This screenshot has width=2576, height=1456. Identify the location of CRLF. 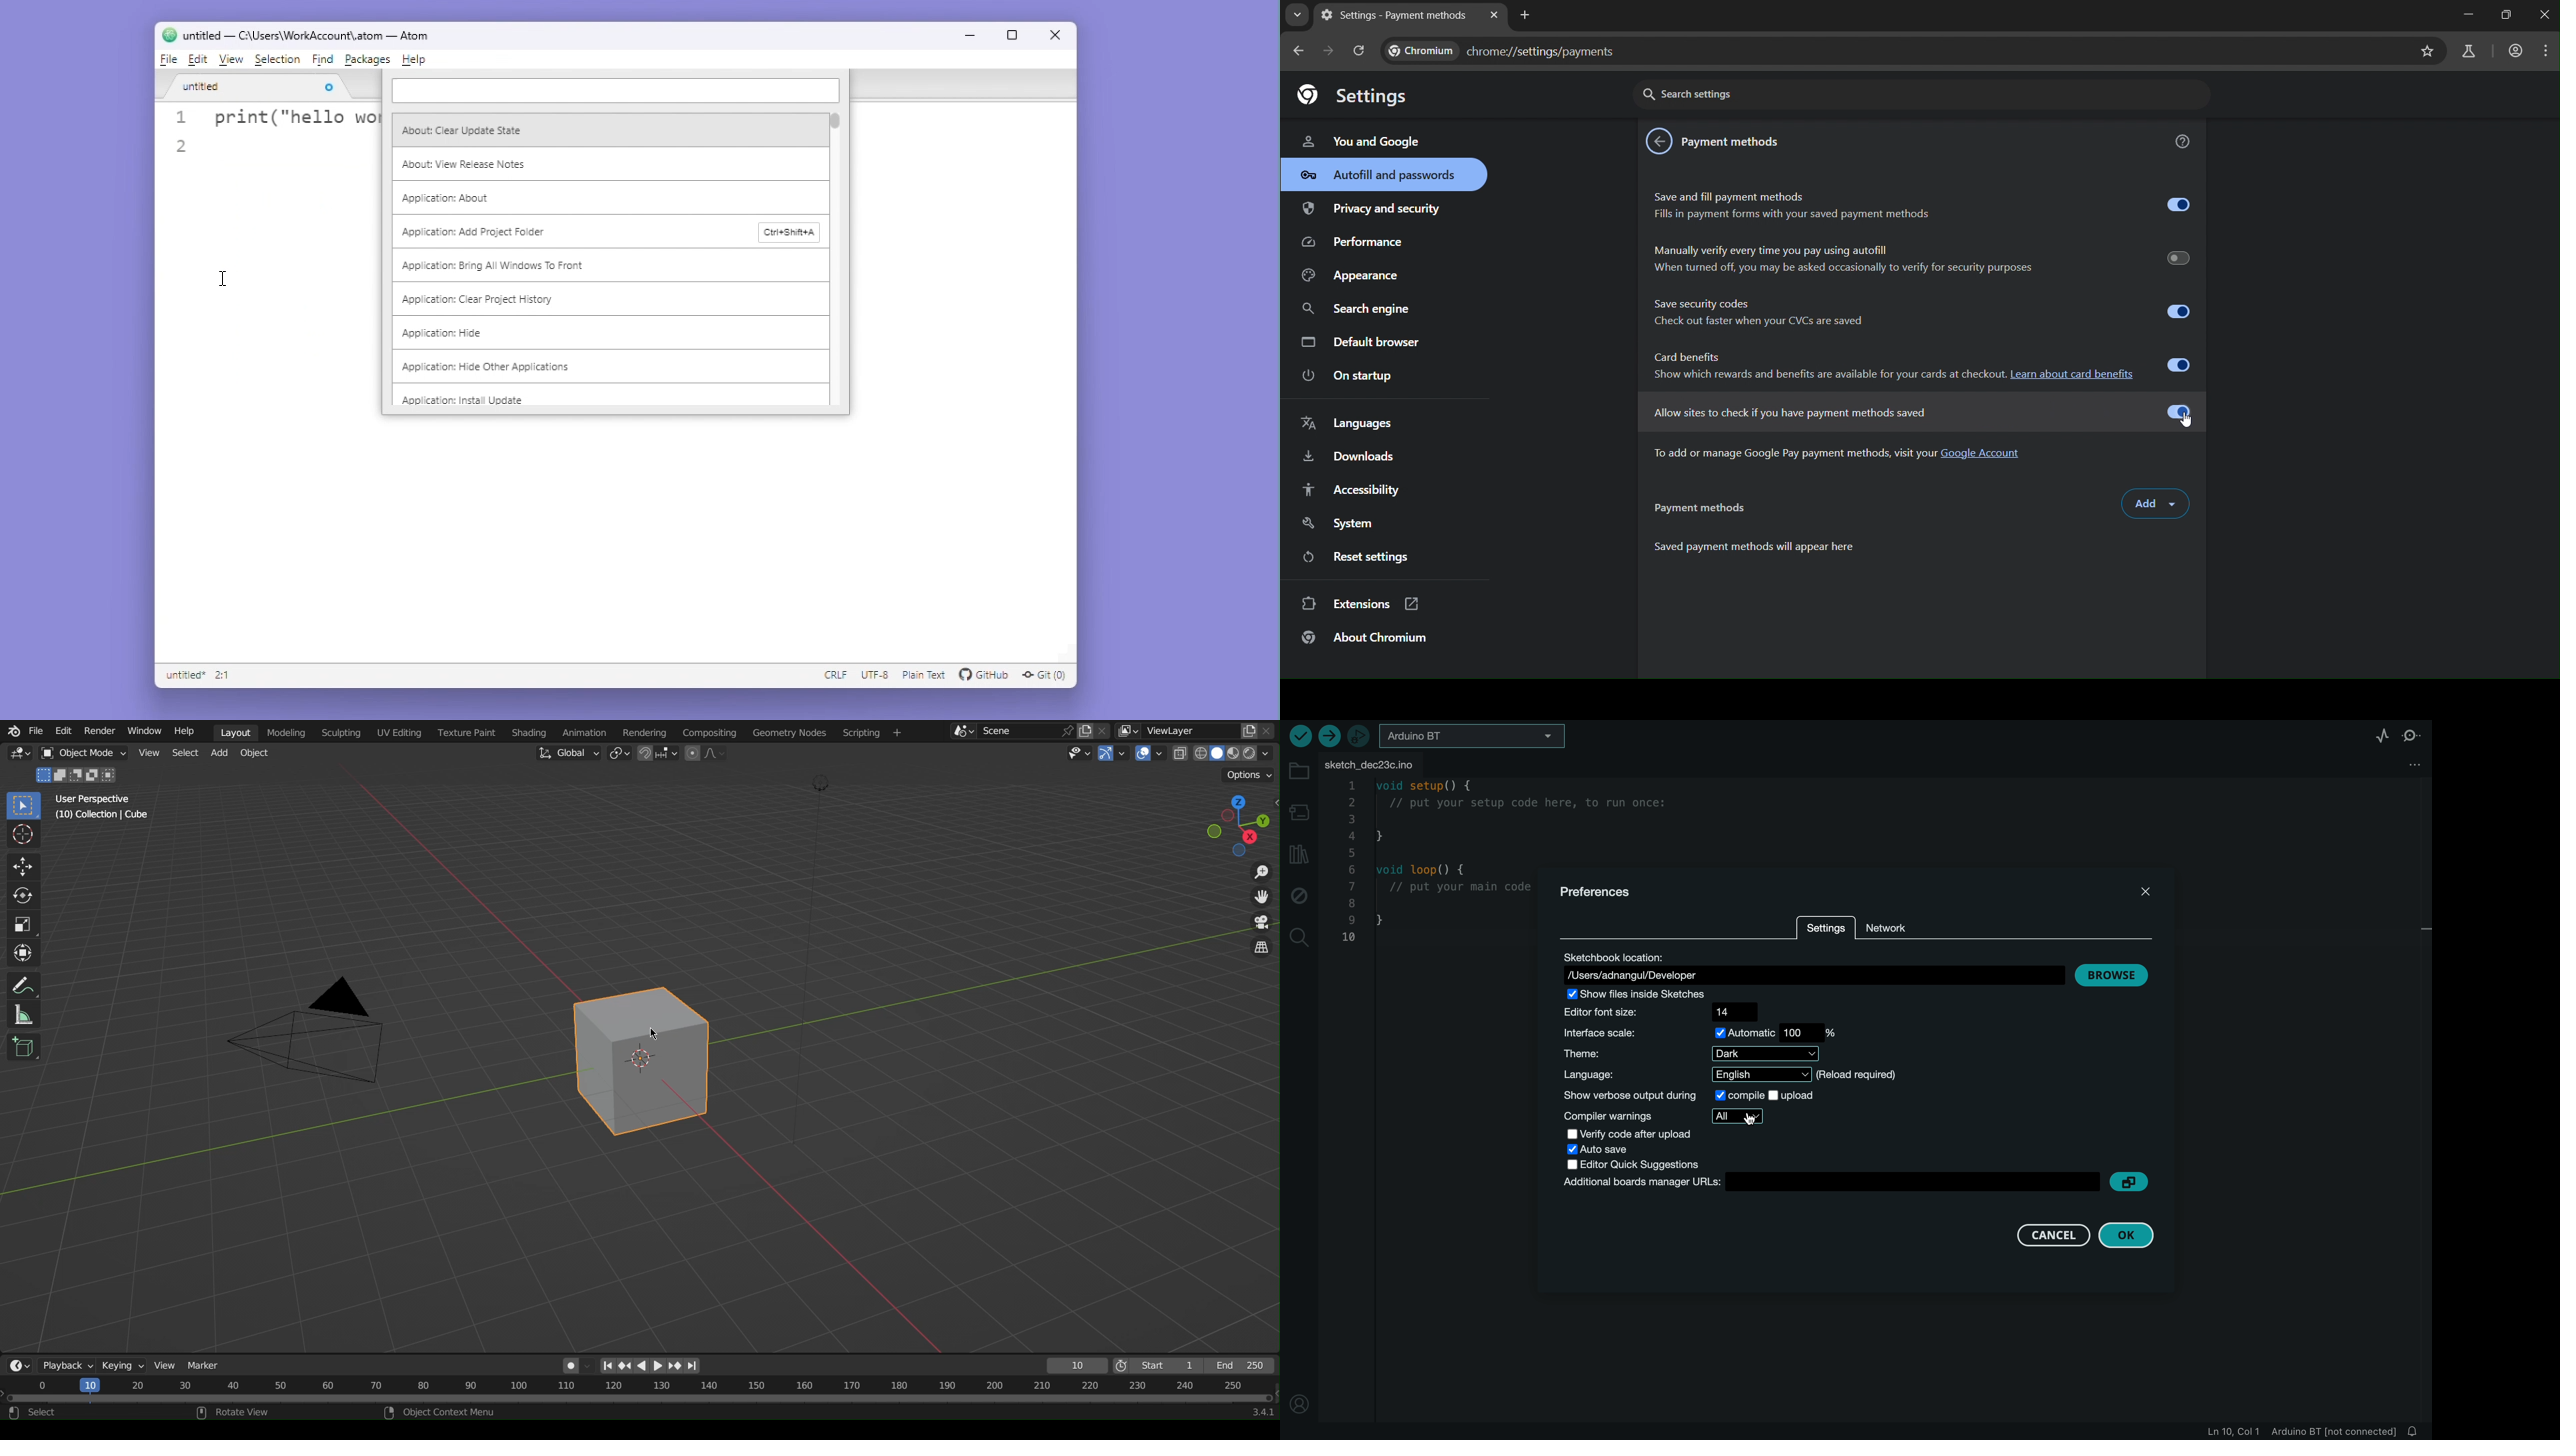
(831, 675).